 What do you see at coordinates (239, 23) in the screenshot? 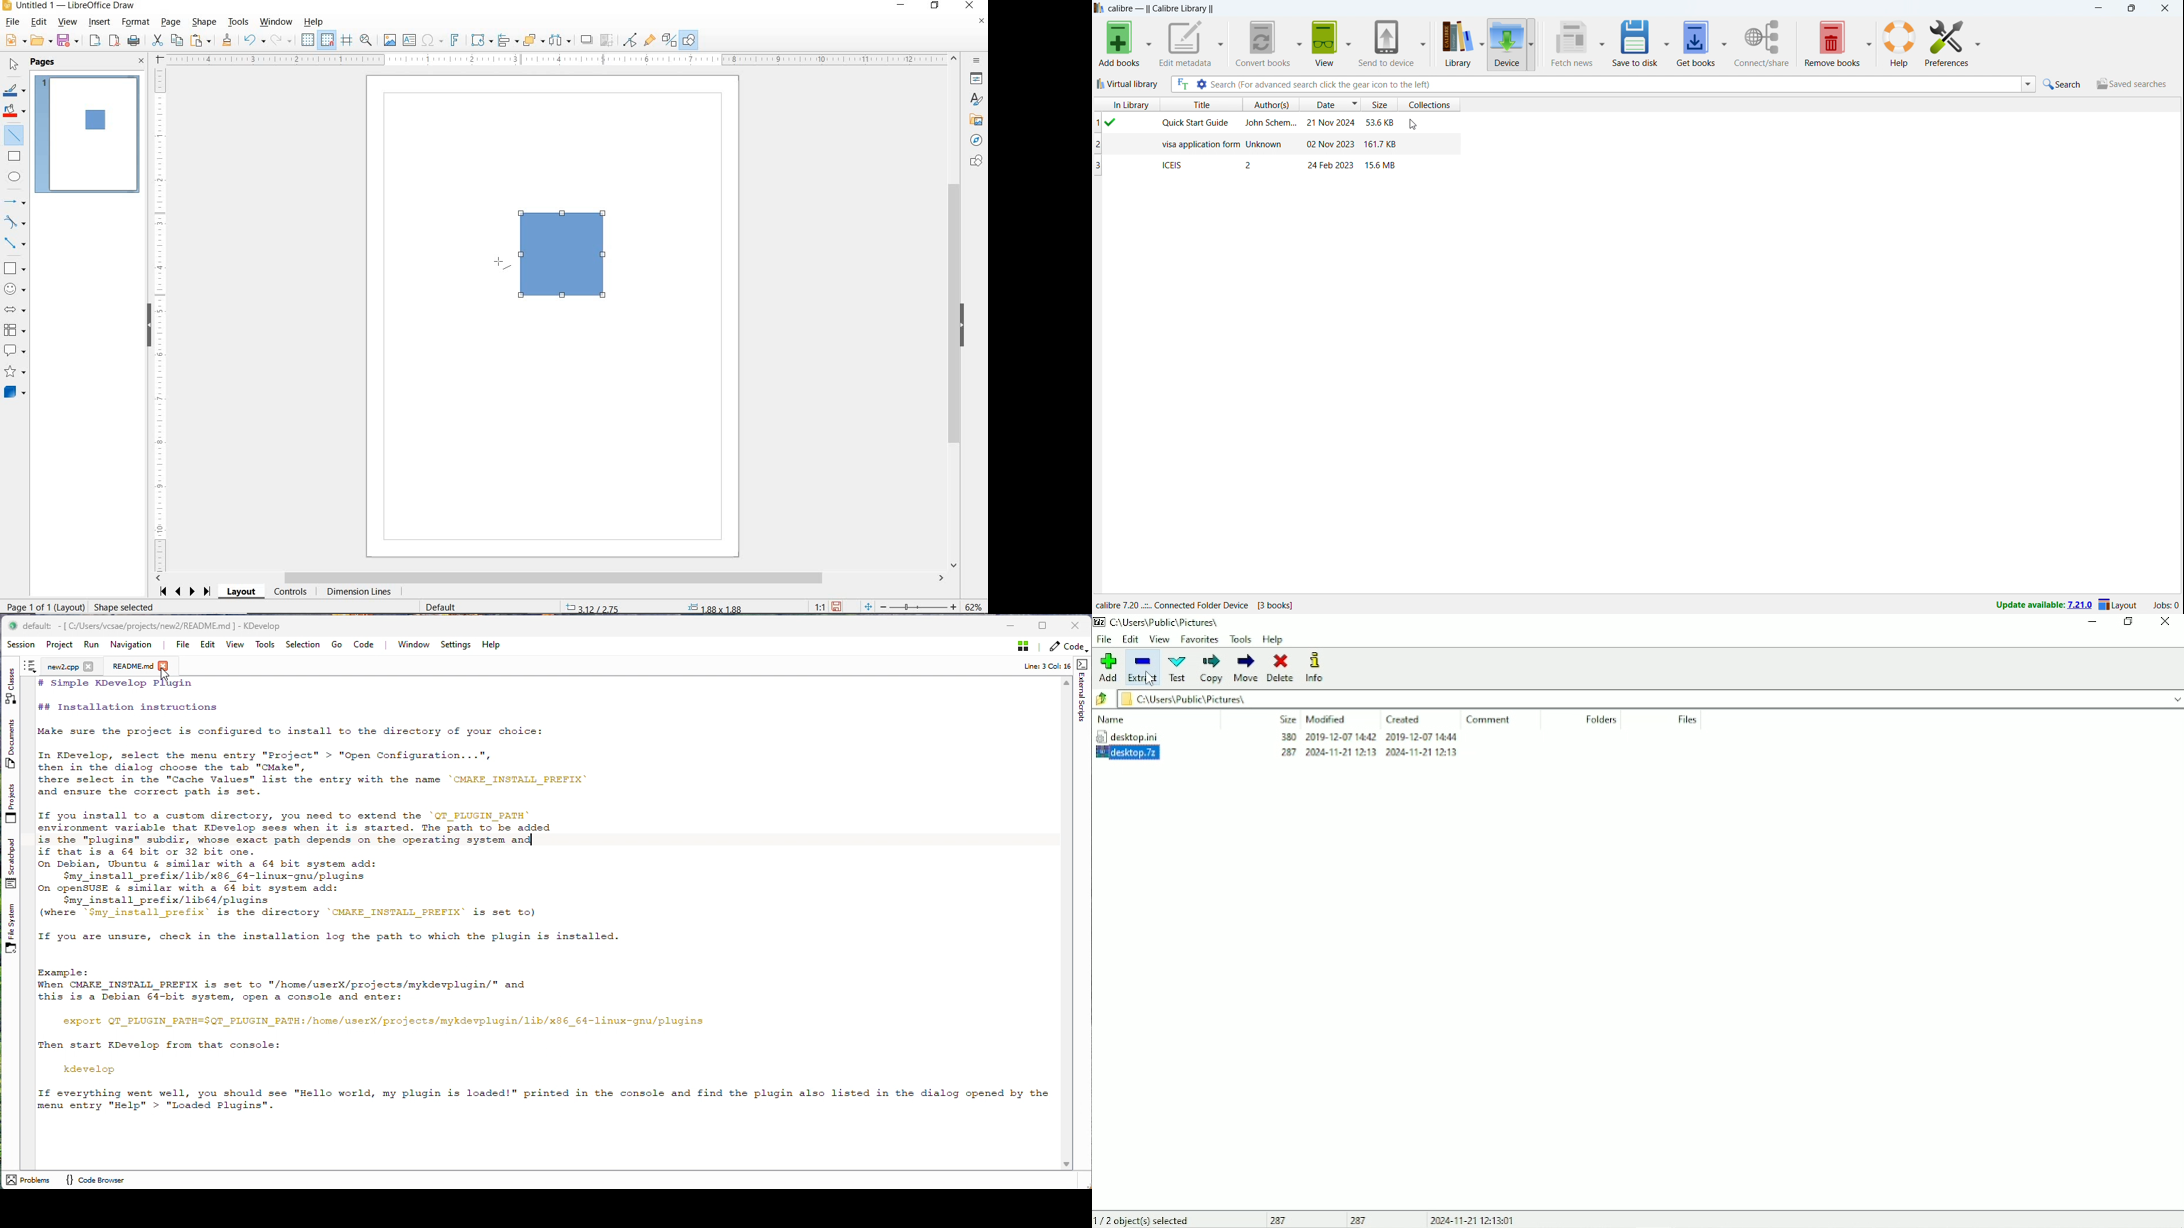
I see `TOOLS` at bounding box center [239, 23].